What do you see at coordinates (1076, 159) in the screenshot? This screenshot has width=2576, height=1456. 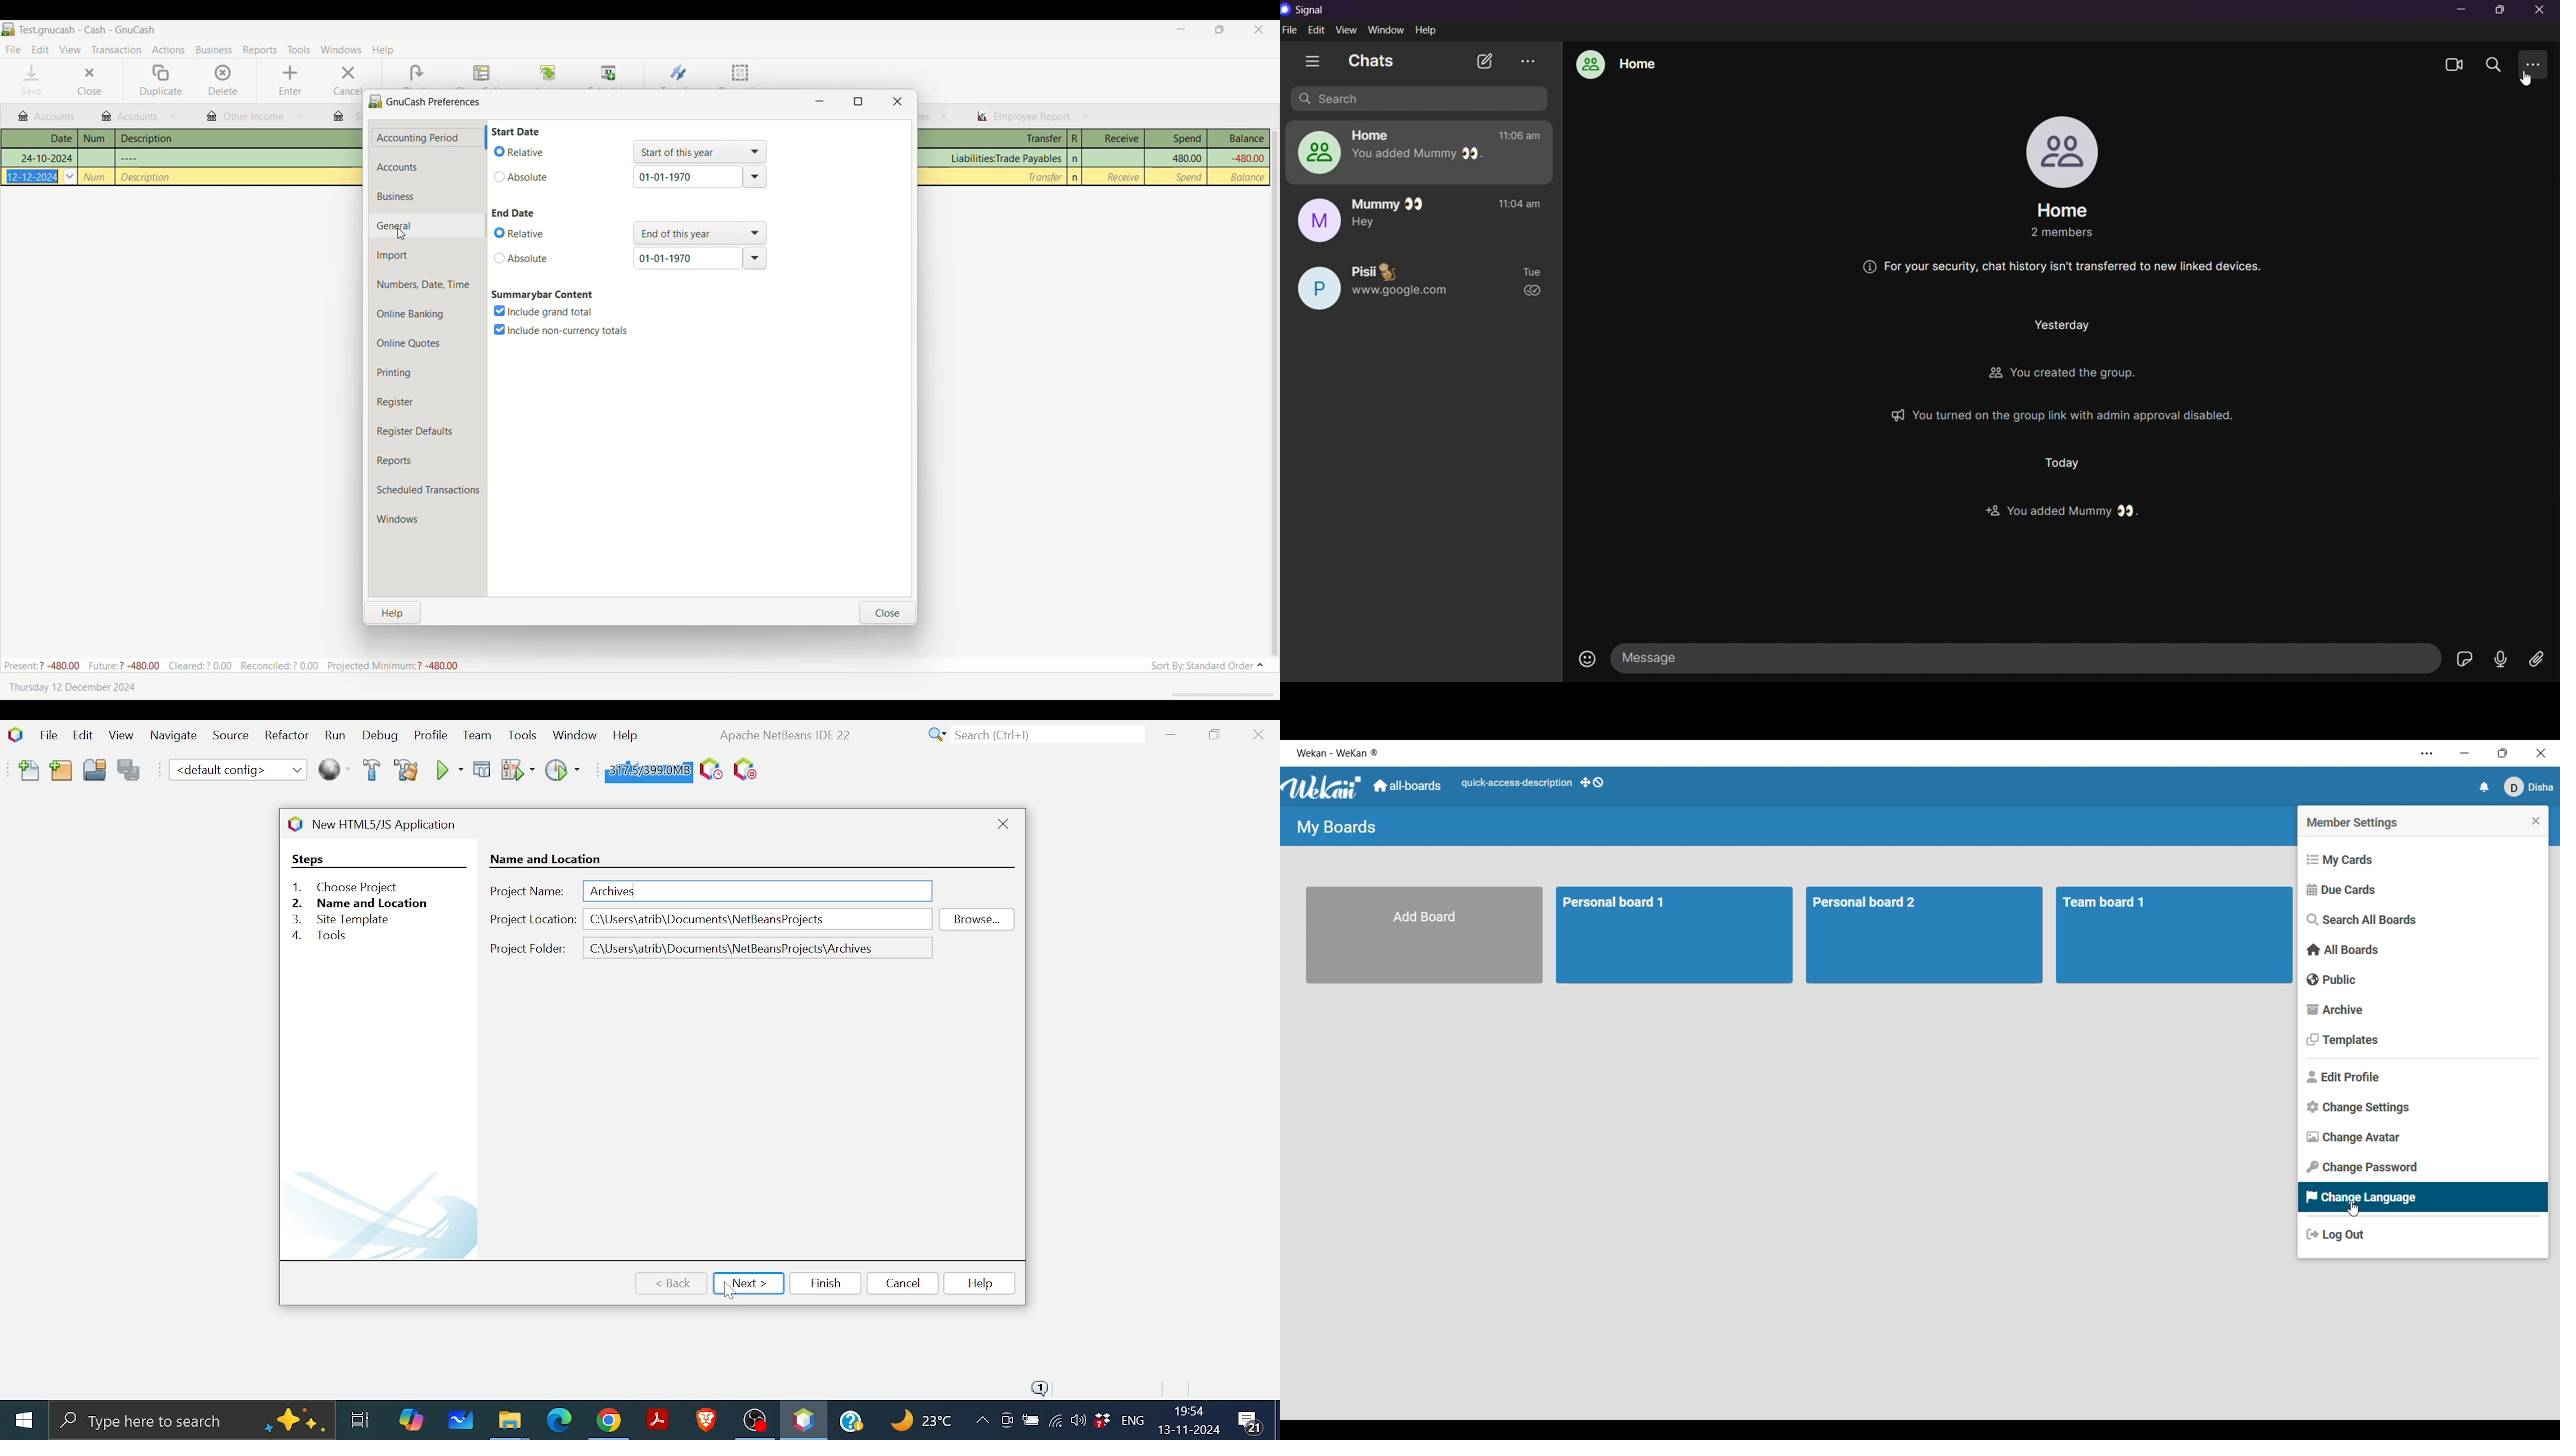 I see `n` at bounding box center [1076, 159].